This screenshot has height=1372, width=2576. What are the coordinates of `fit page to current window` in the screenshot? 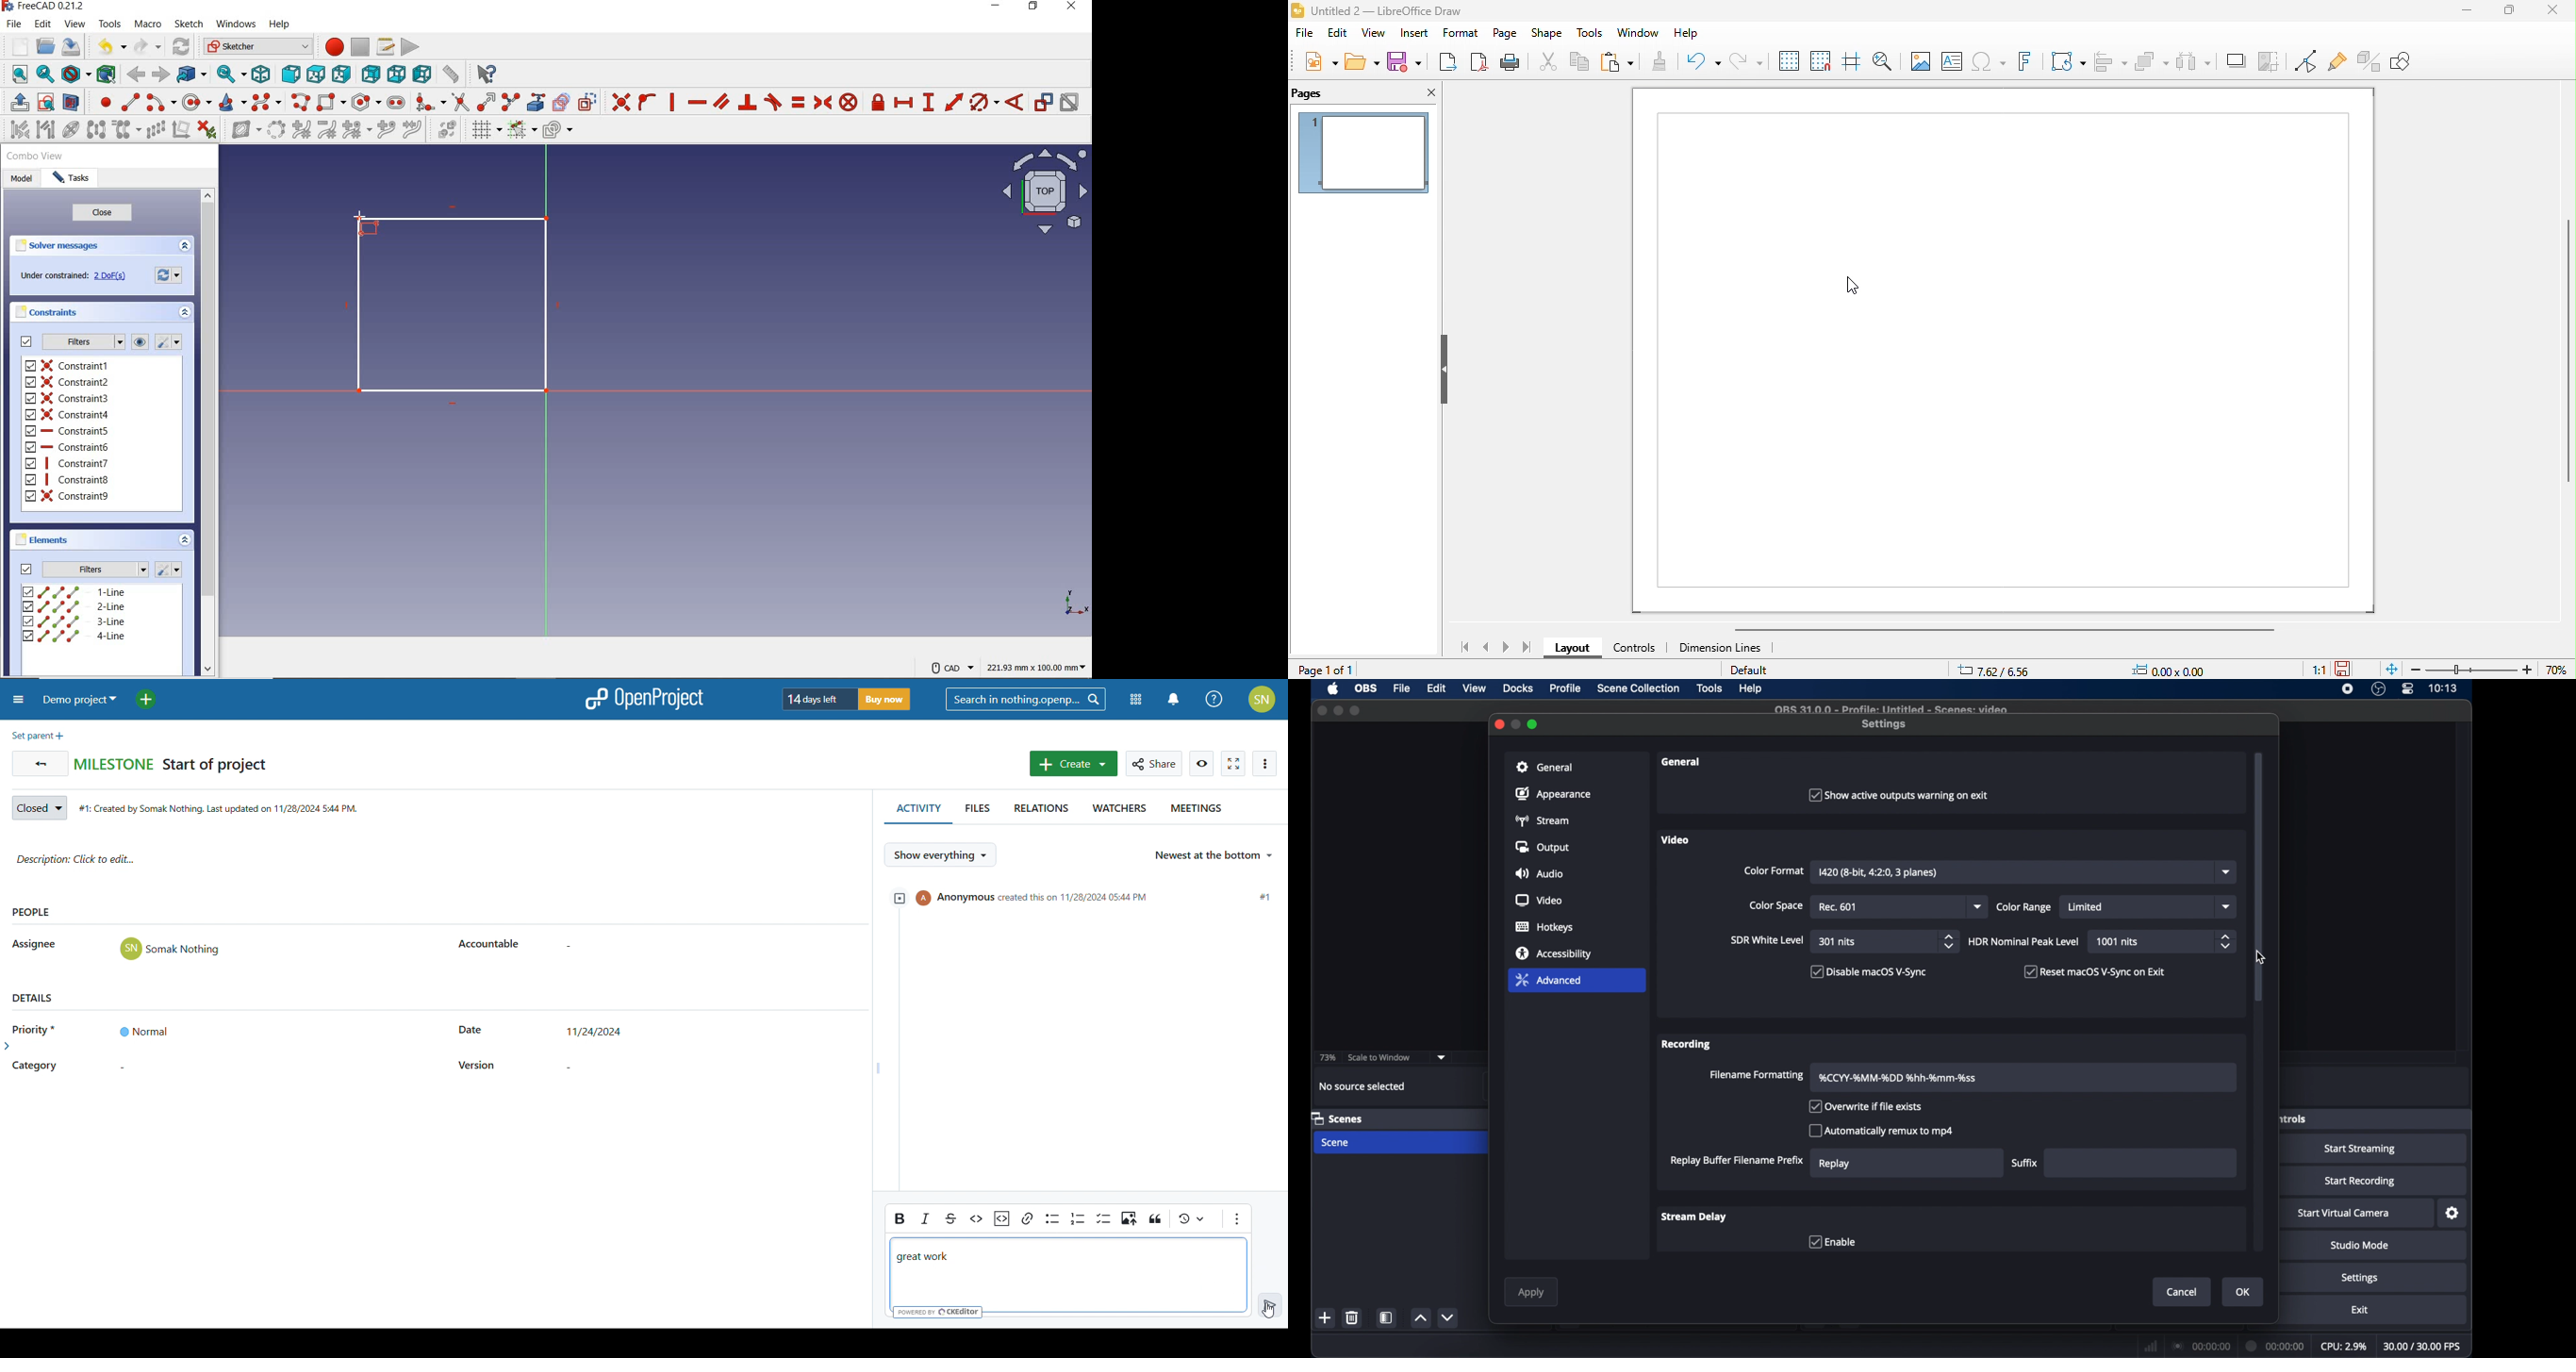 It's located at (2393, 669).